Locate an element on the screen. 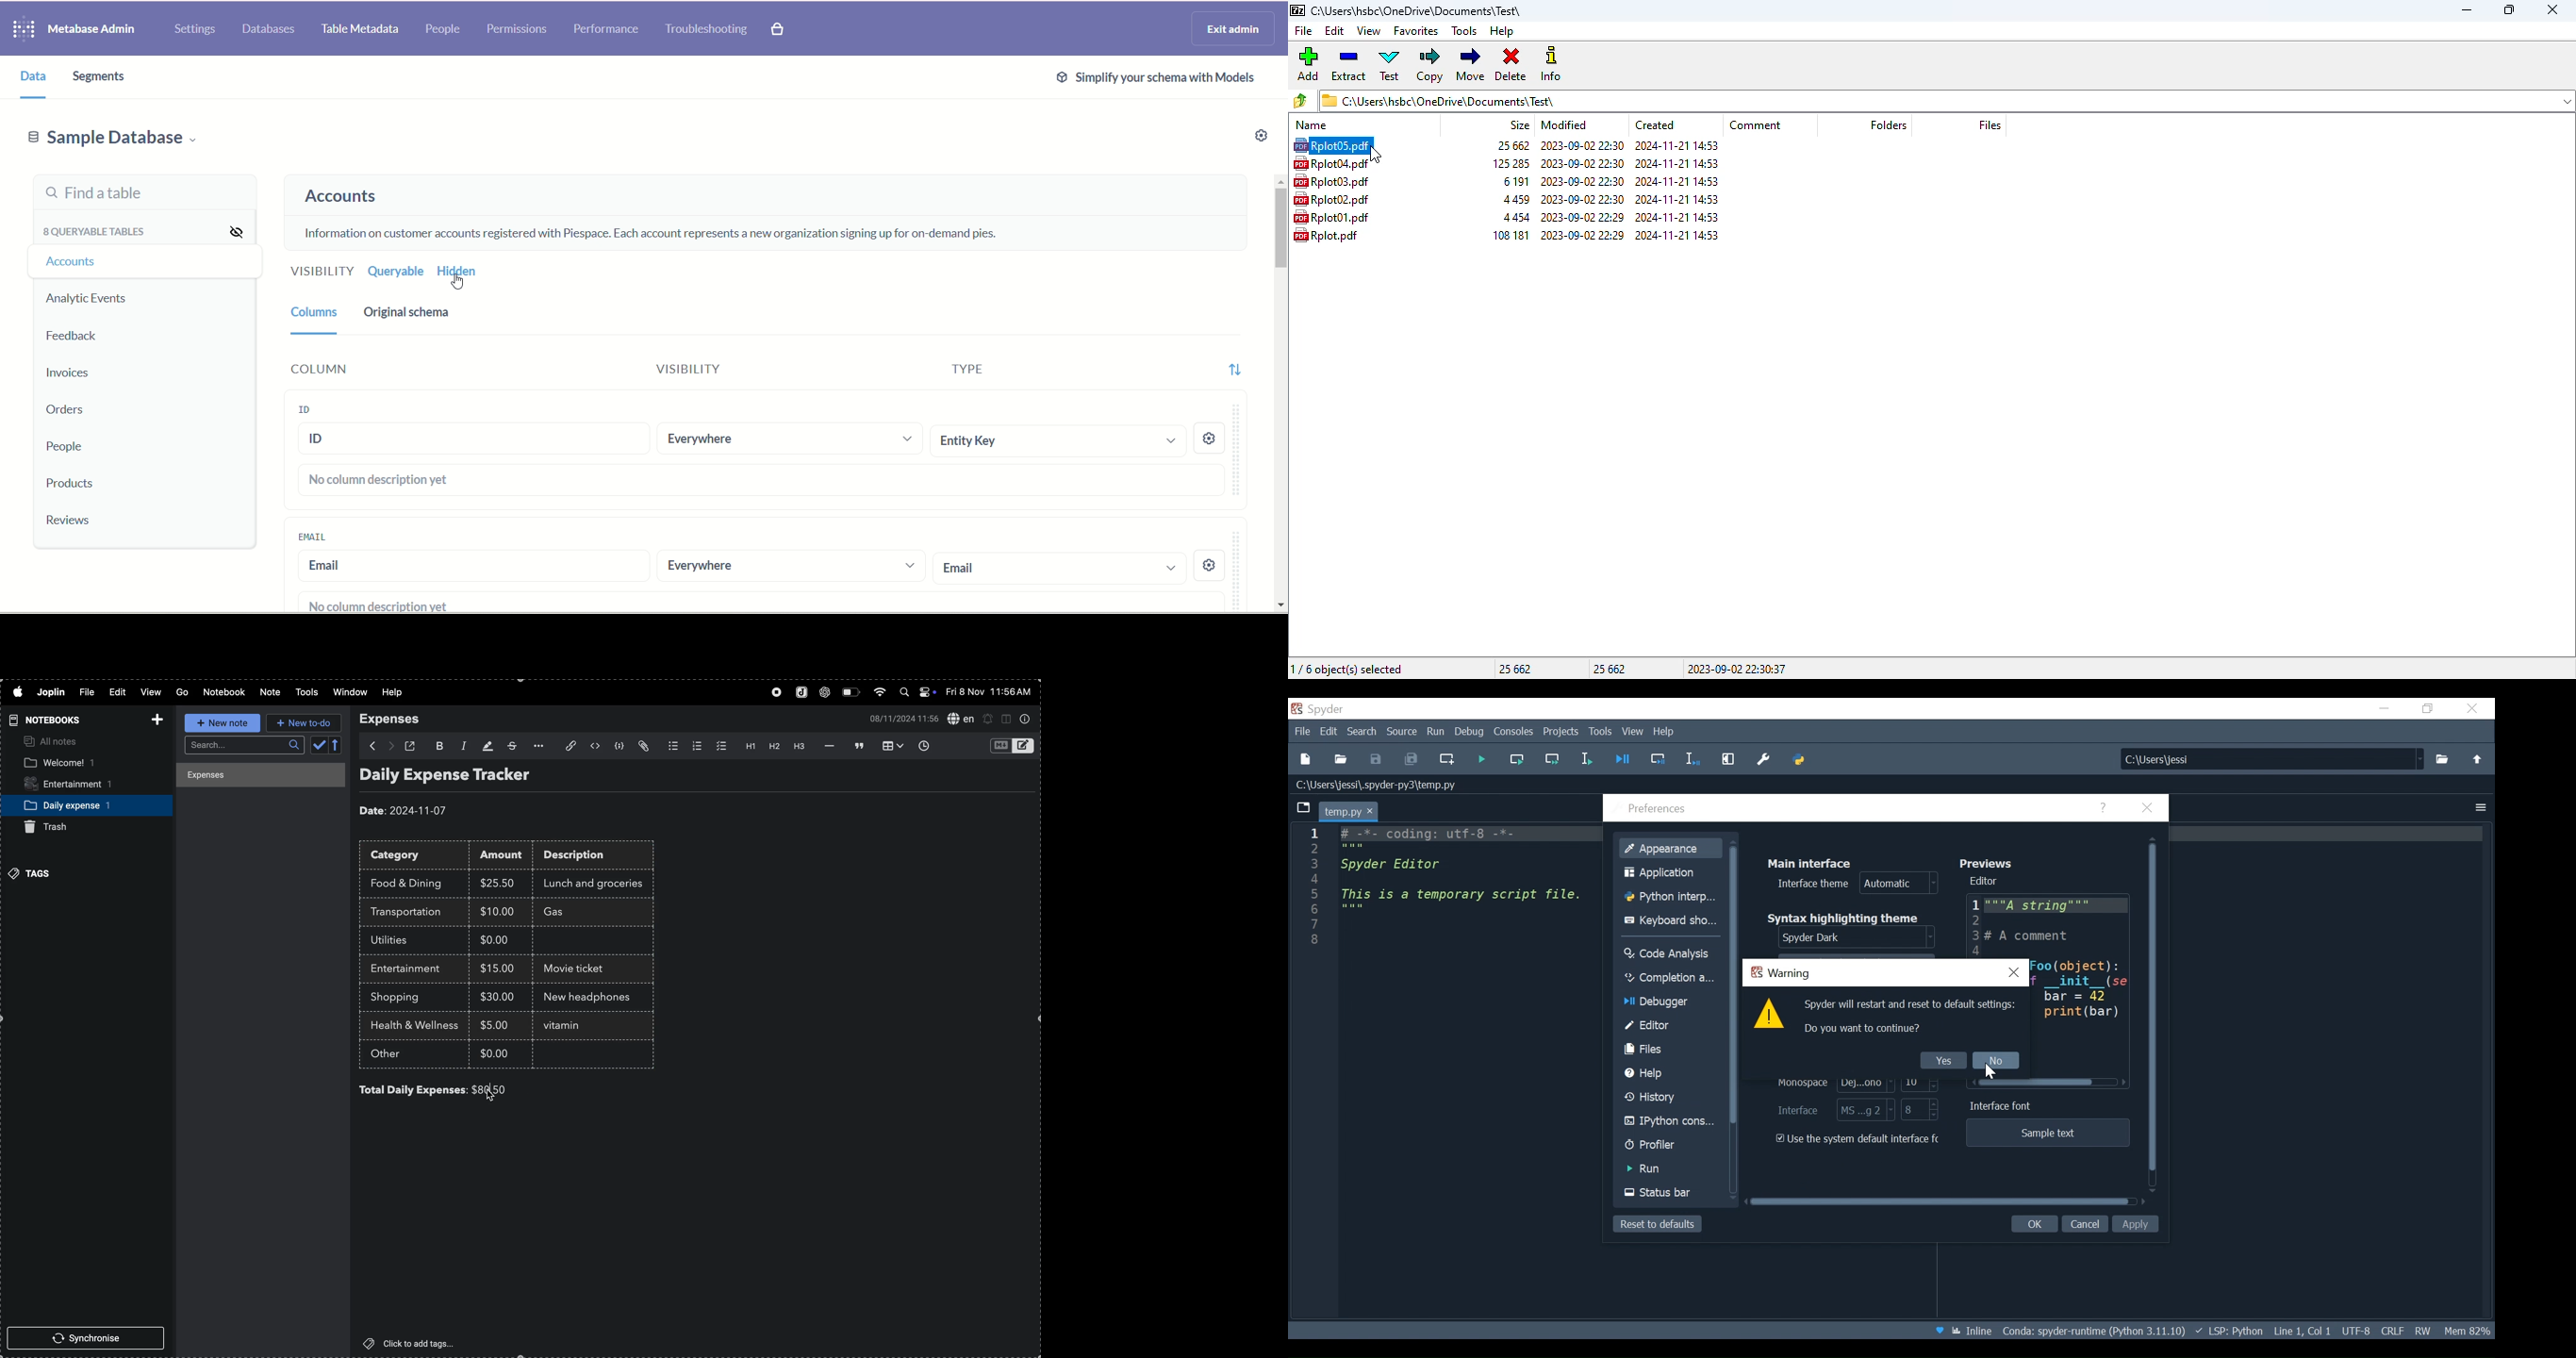 Image resolution: width=2576 pixels, height=1372 pixels. close is located at coordinates (2552, 9).